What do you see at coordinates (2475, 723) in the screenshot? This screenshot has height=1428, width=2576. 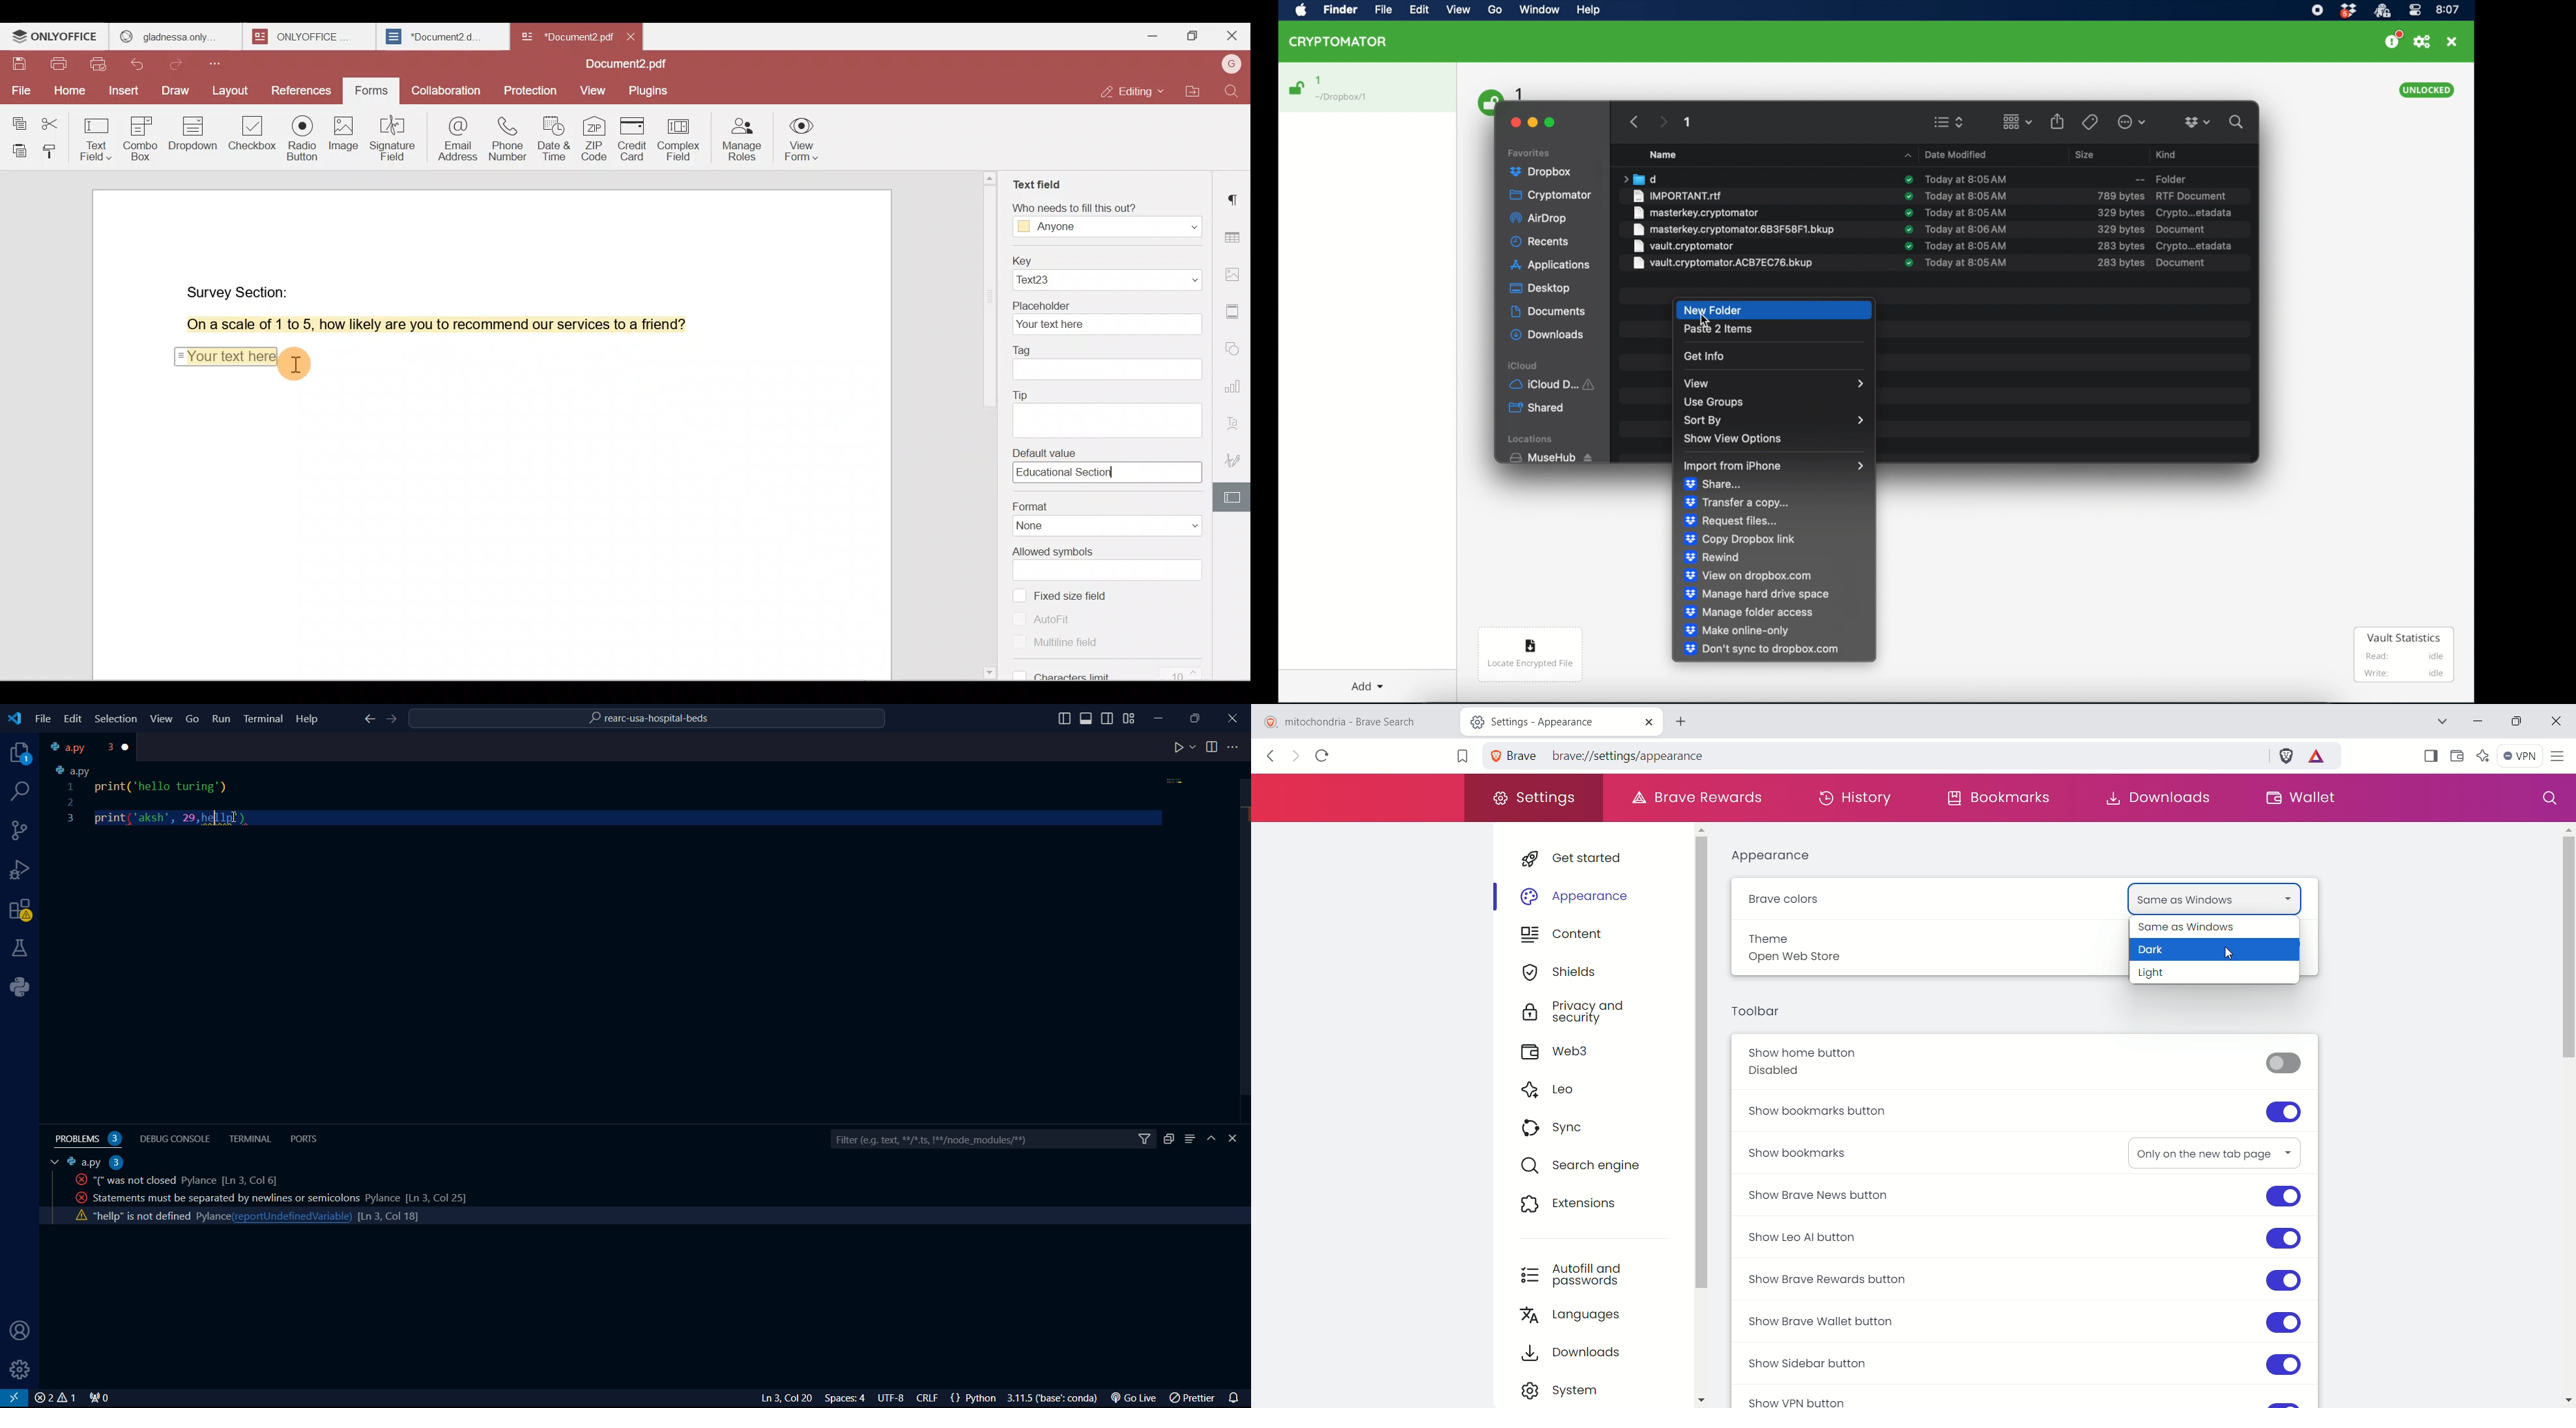 I see `minimize` at bounding box center [2475, 723].